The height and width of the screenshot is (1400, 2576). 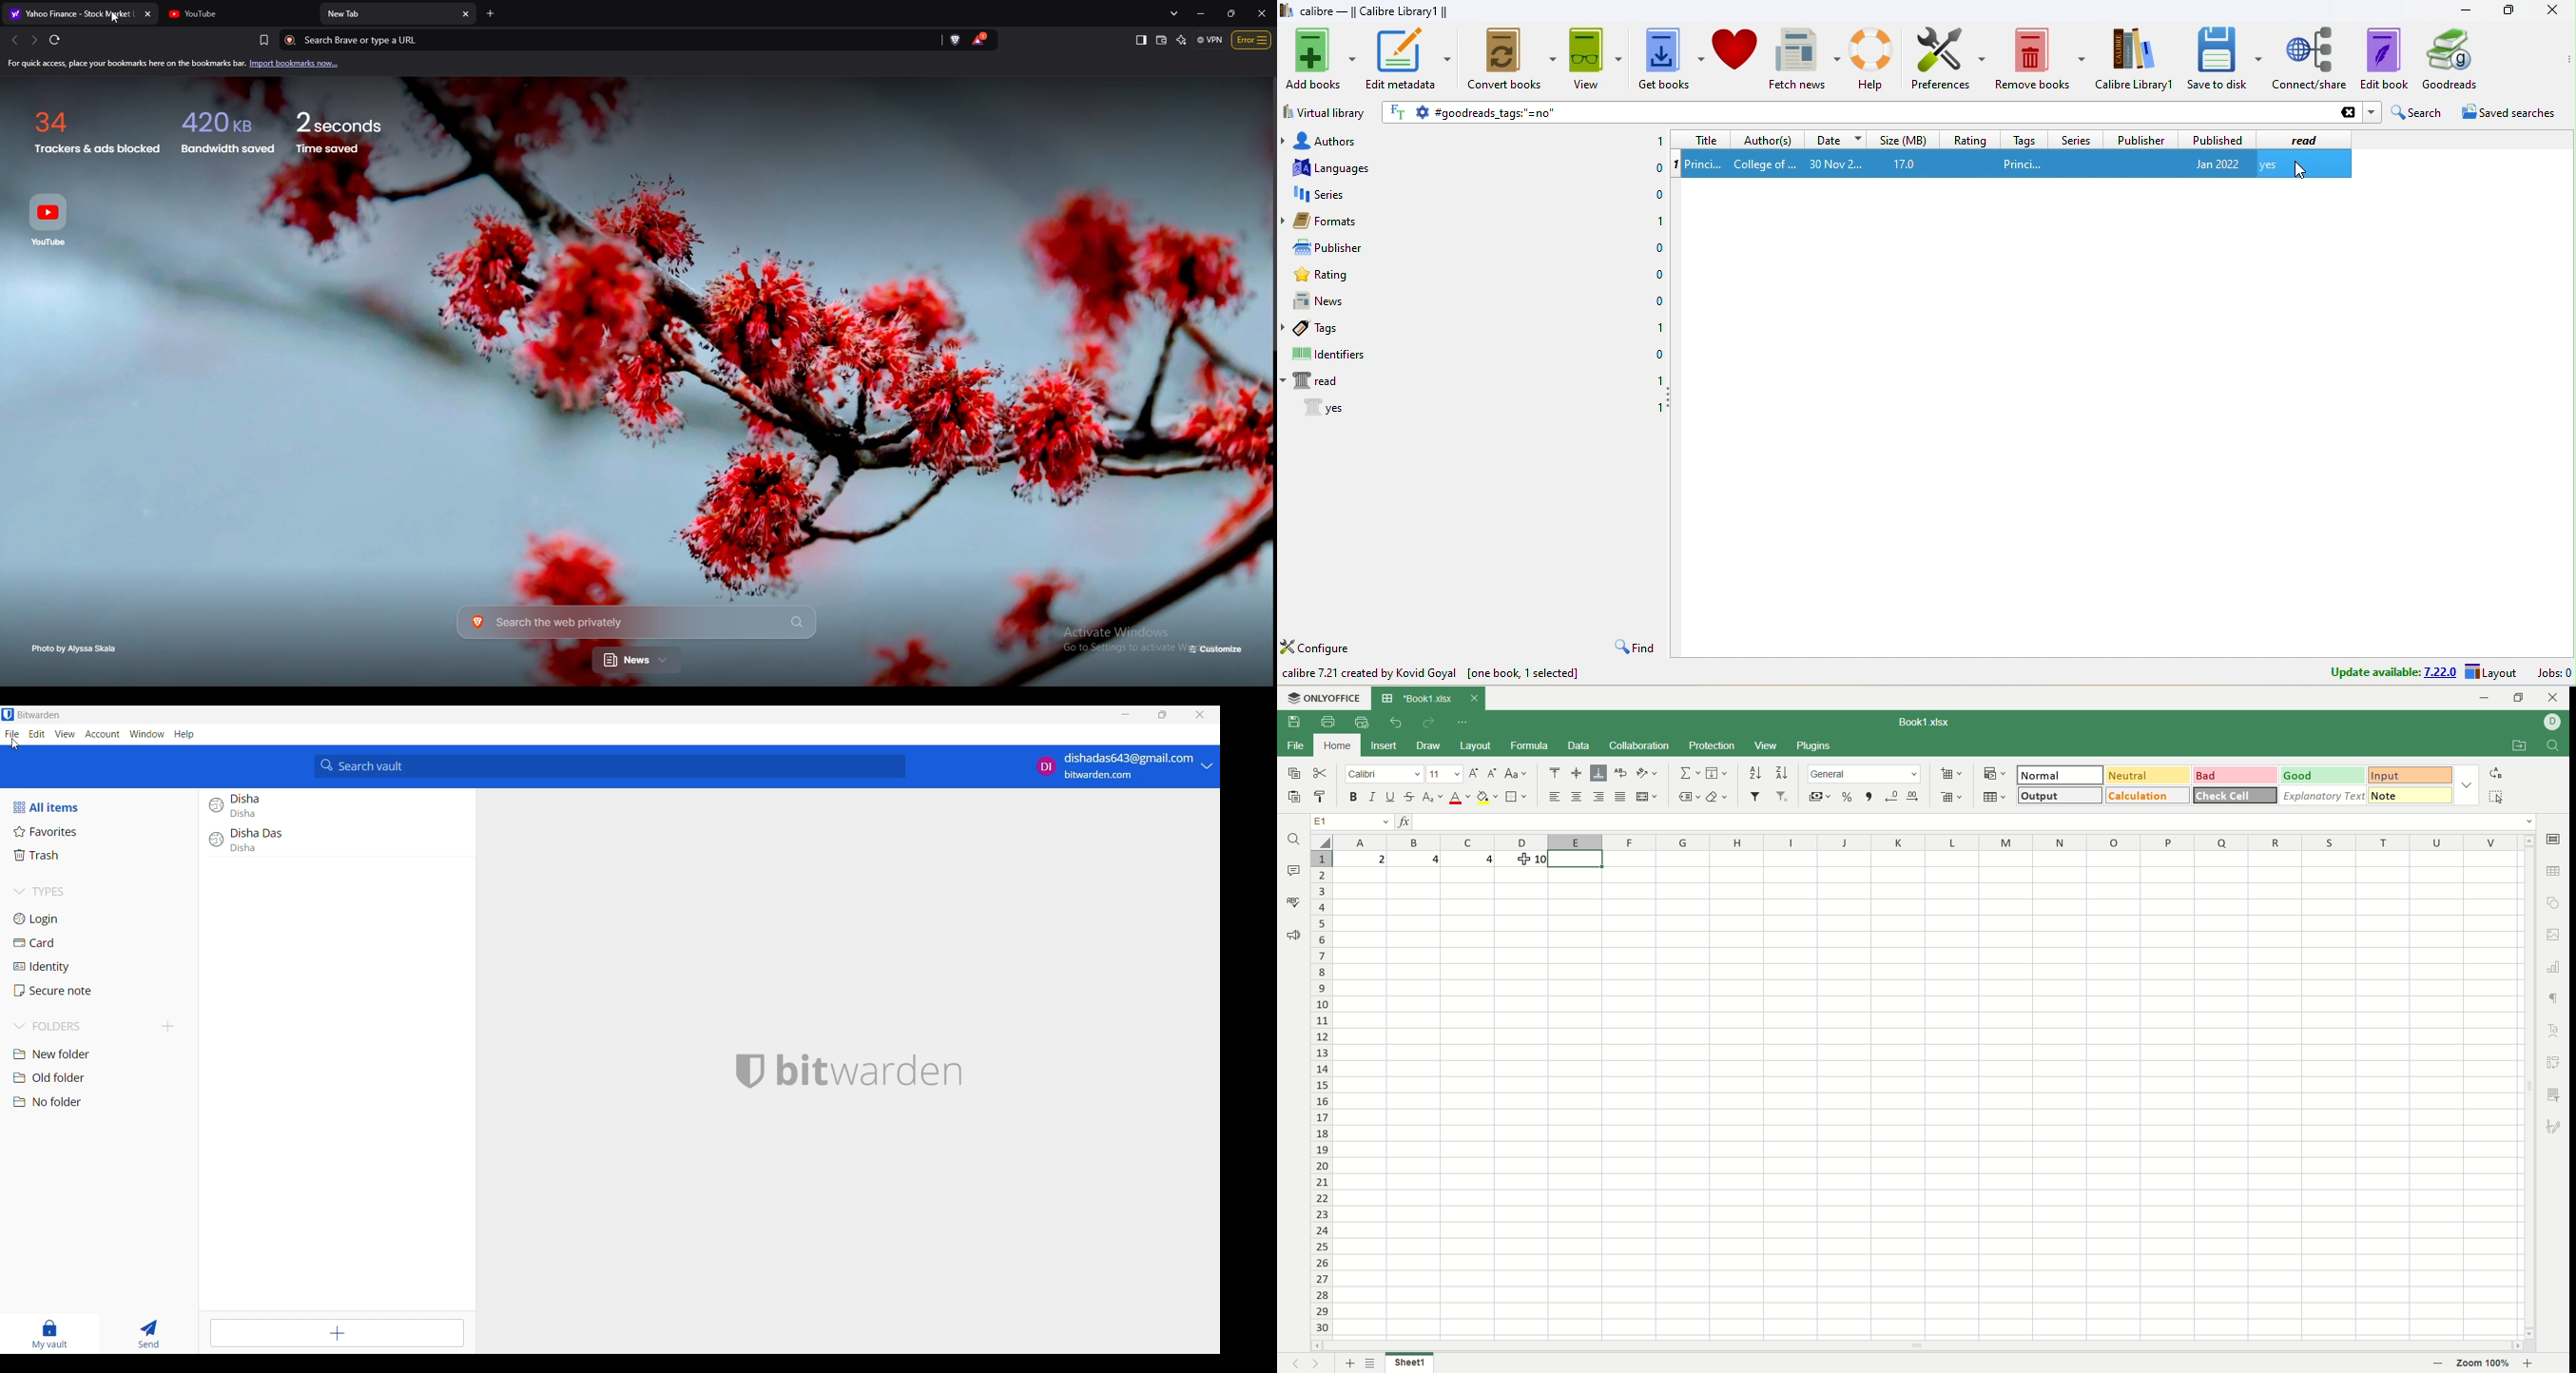 What do you see at coordinates (1351, 796) in the screenshot?
I see `bold` at bounding box center [1351, 796].